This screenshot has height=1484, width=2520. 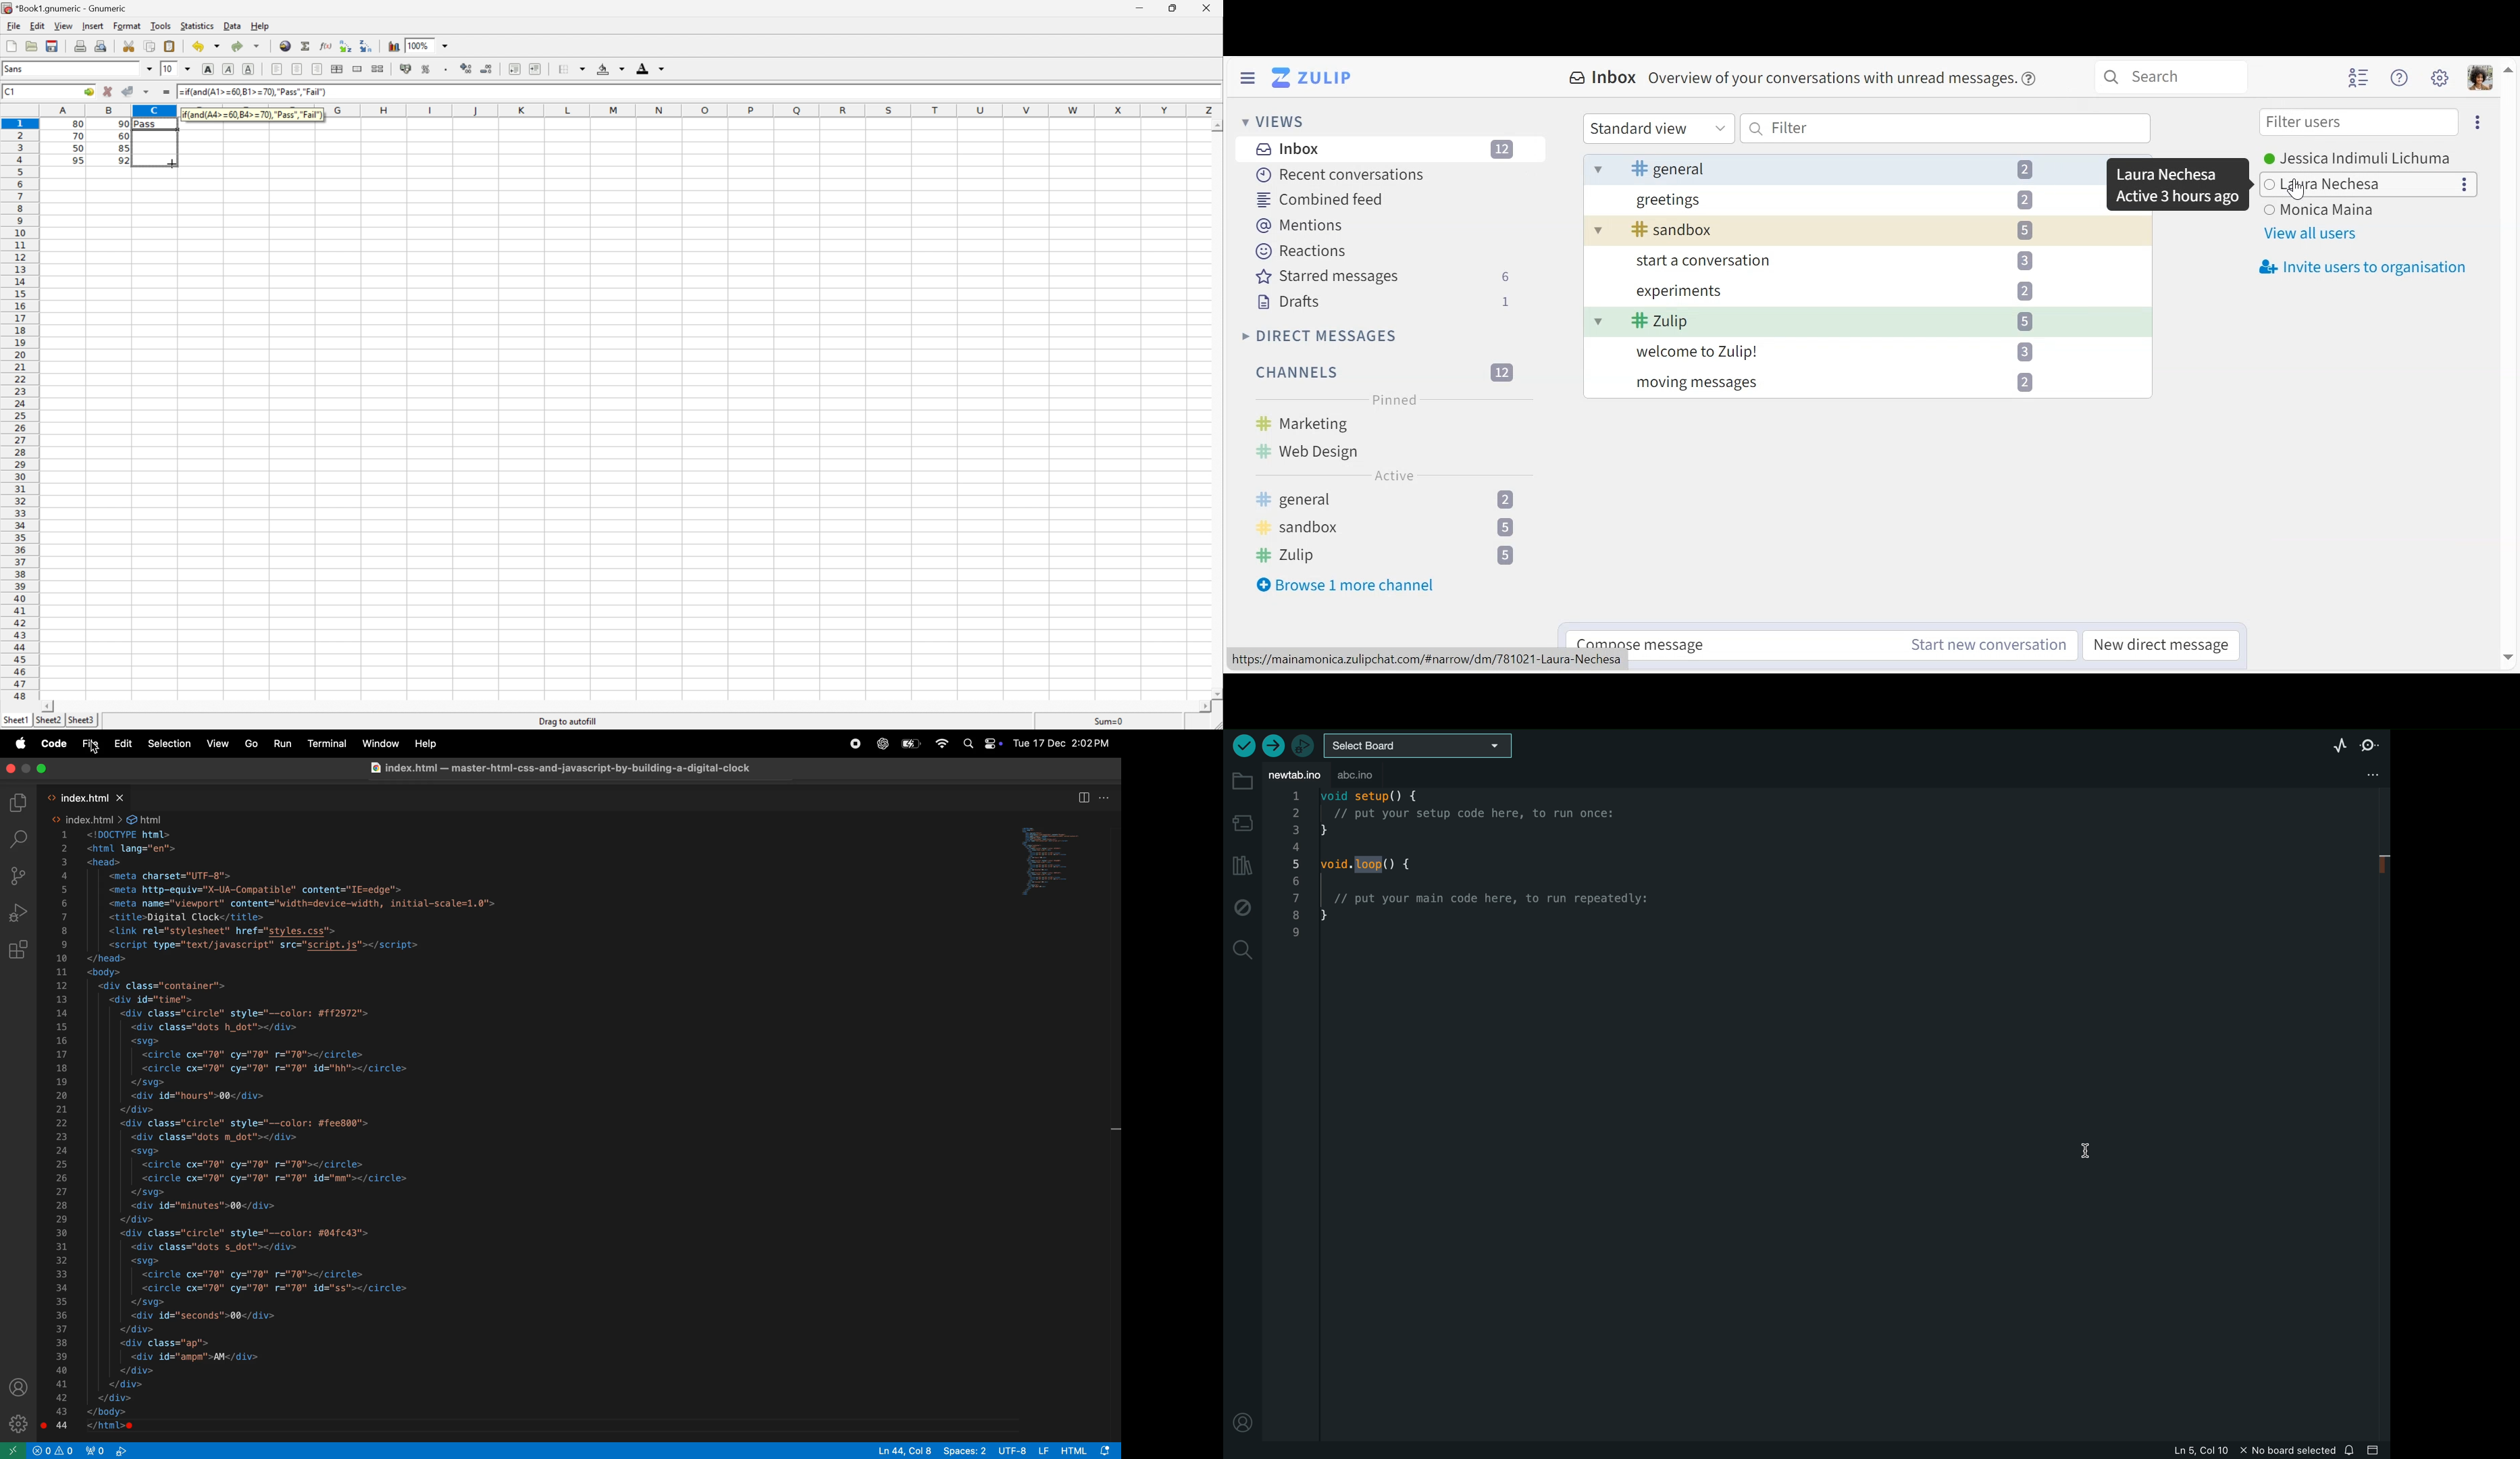 What do you see at coordinates (568, 719) in the screenshot?
I see `Drag to autofill` at bounding box center [568, 719].